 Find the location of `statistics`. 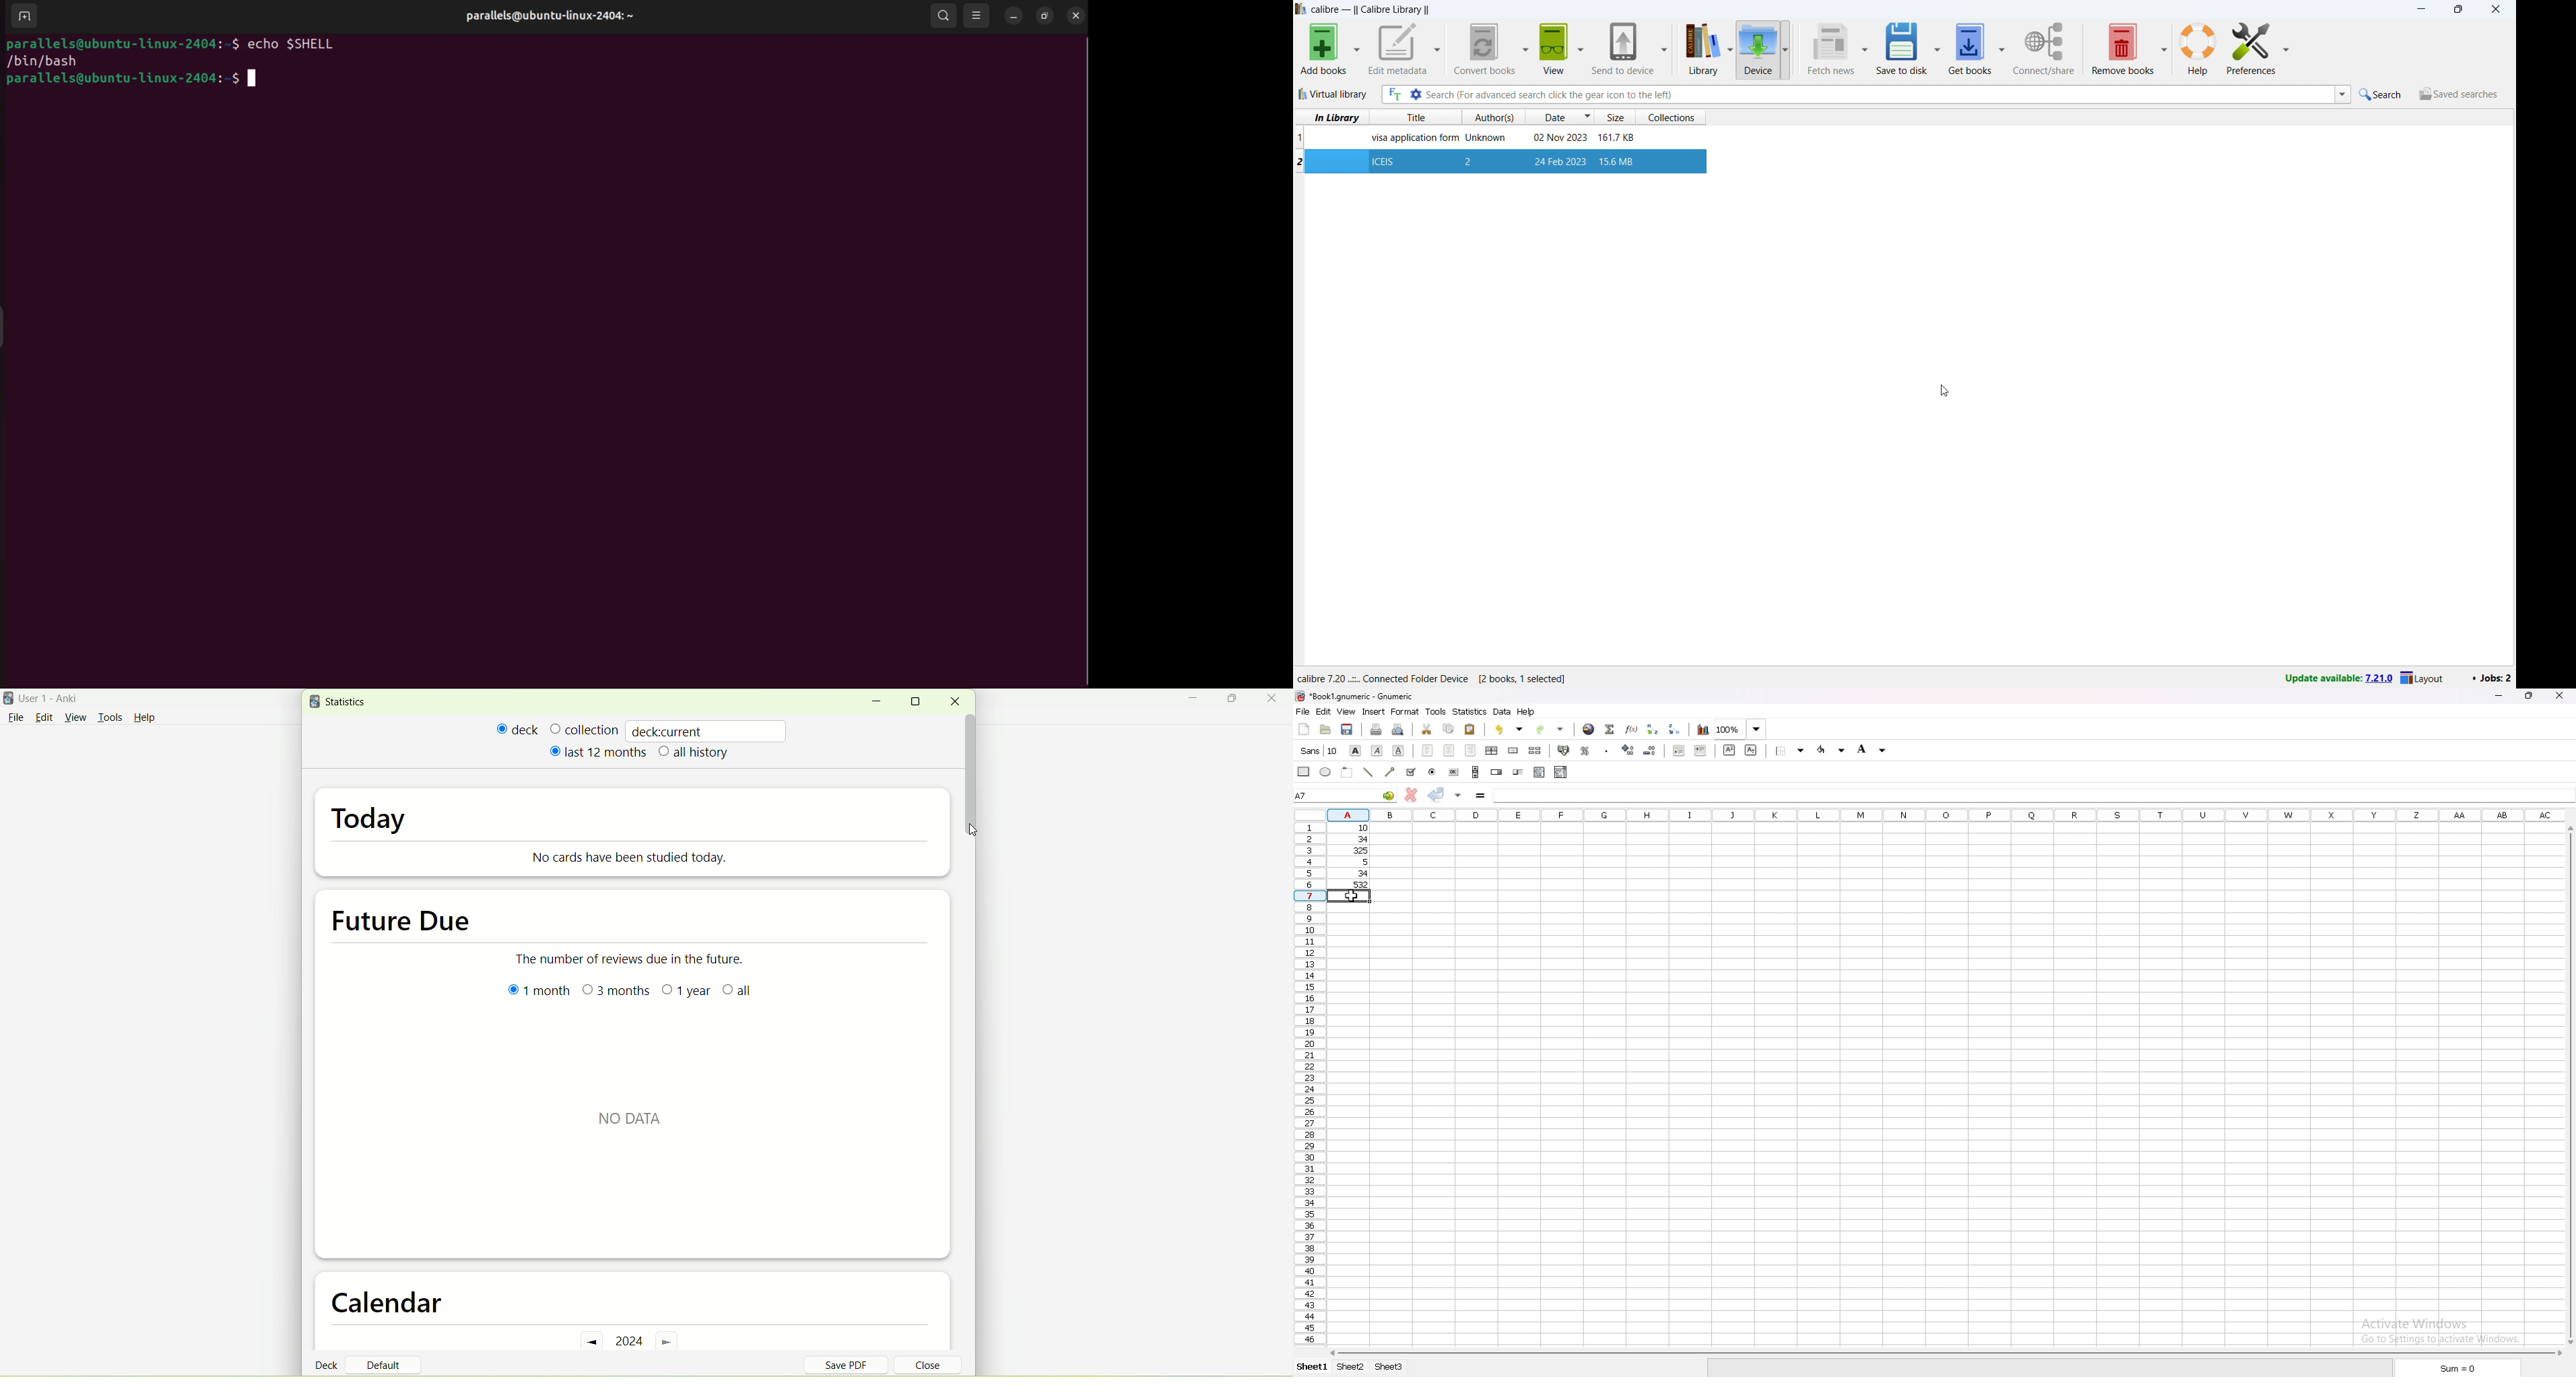

statistics is located at coordinates (1470, 711).